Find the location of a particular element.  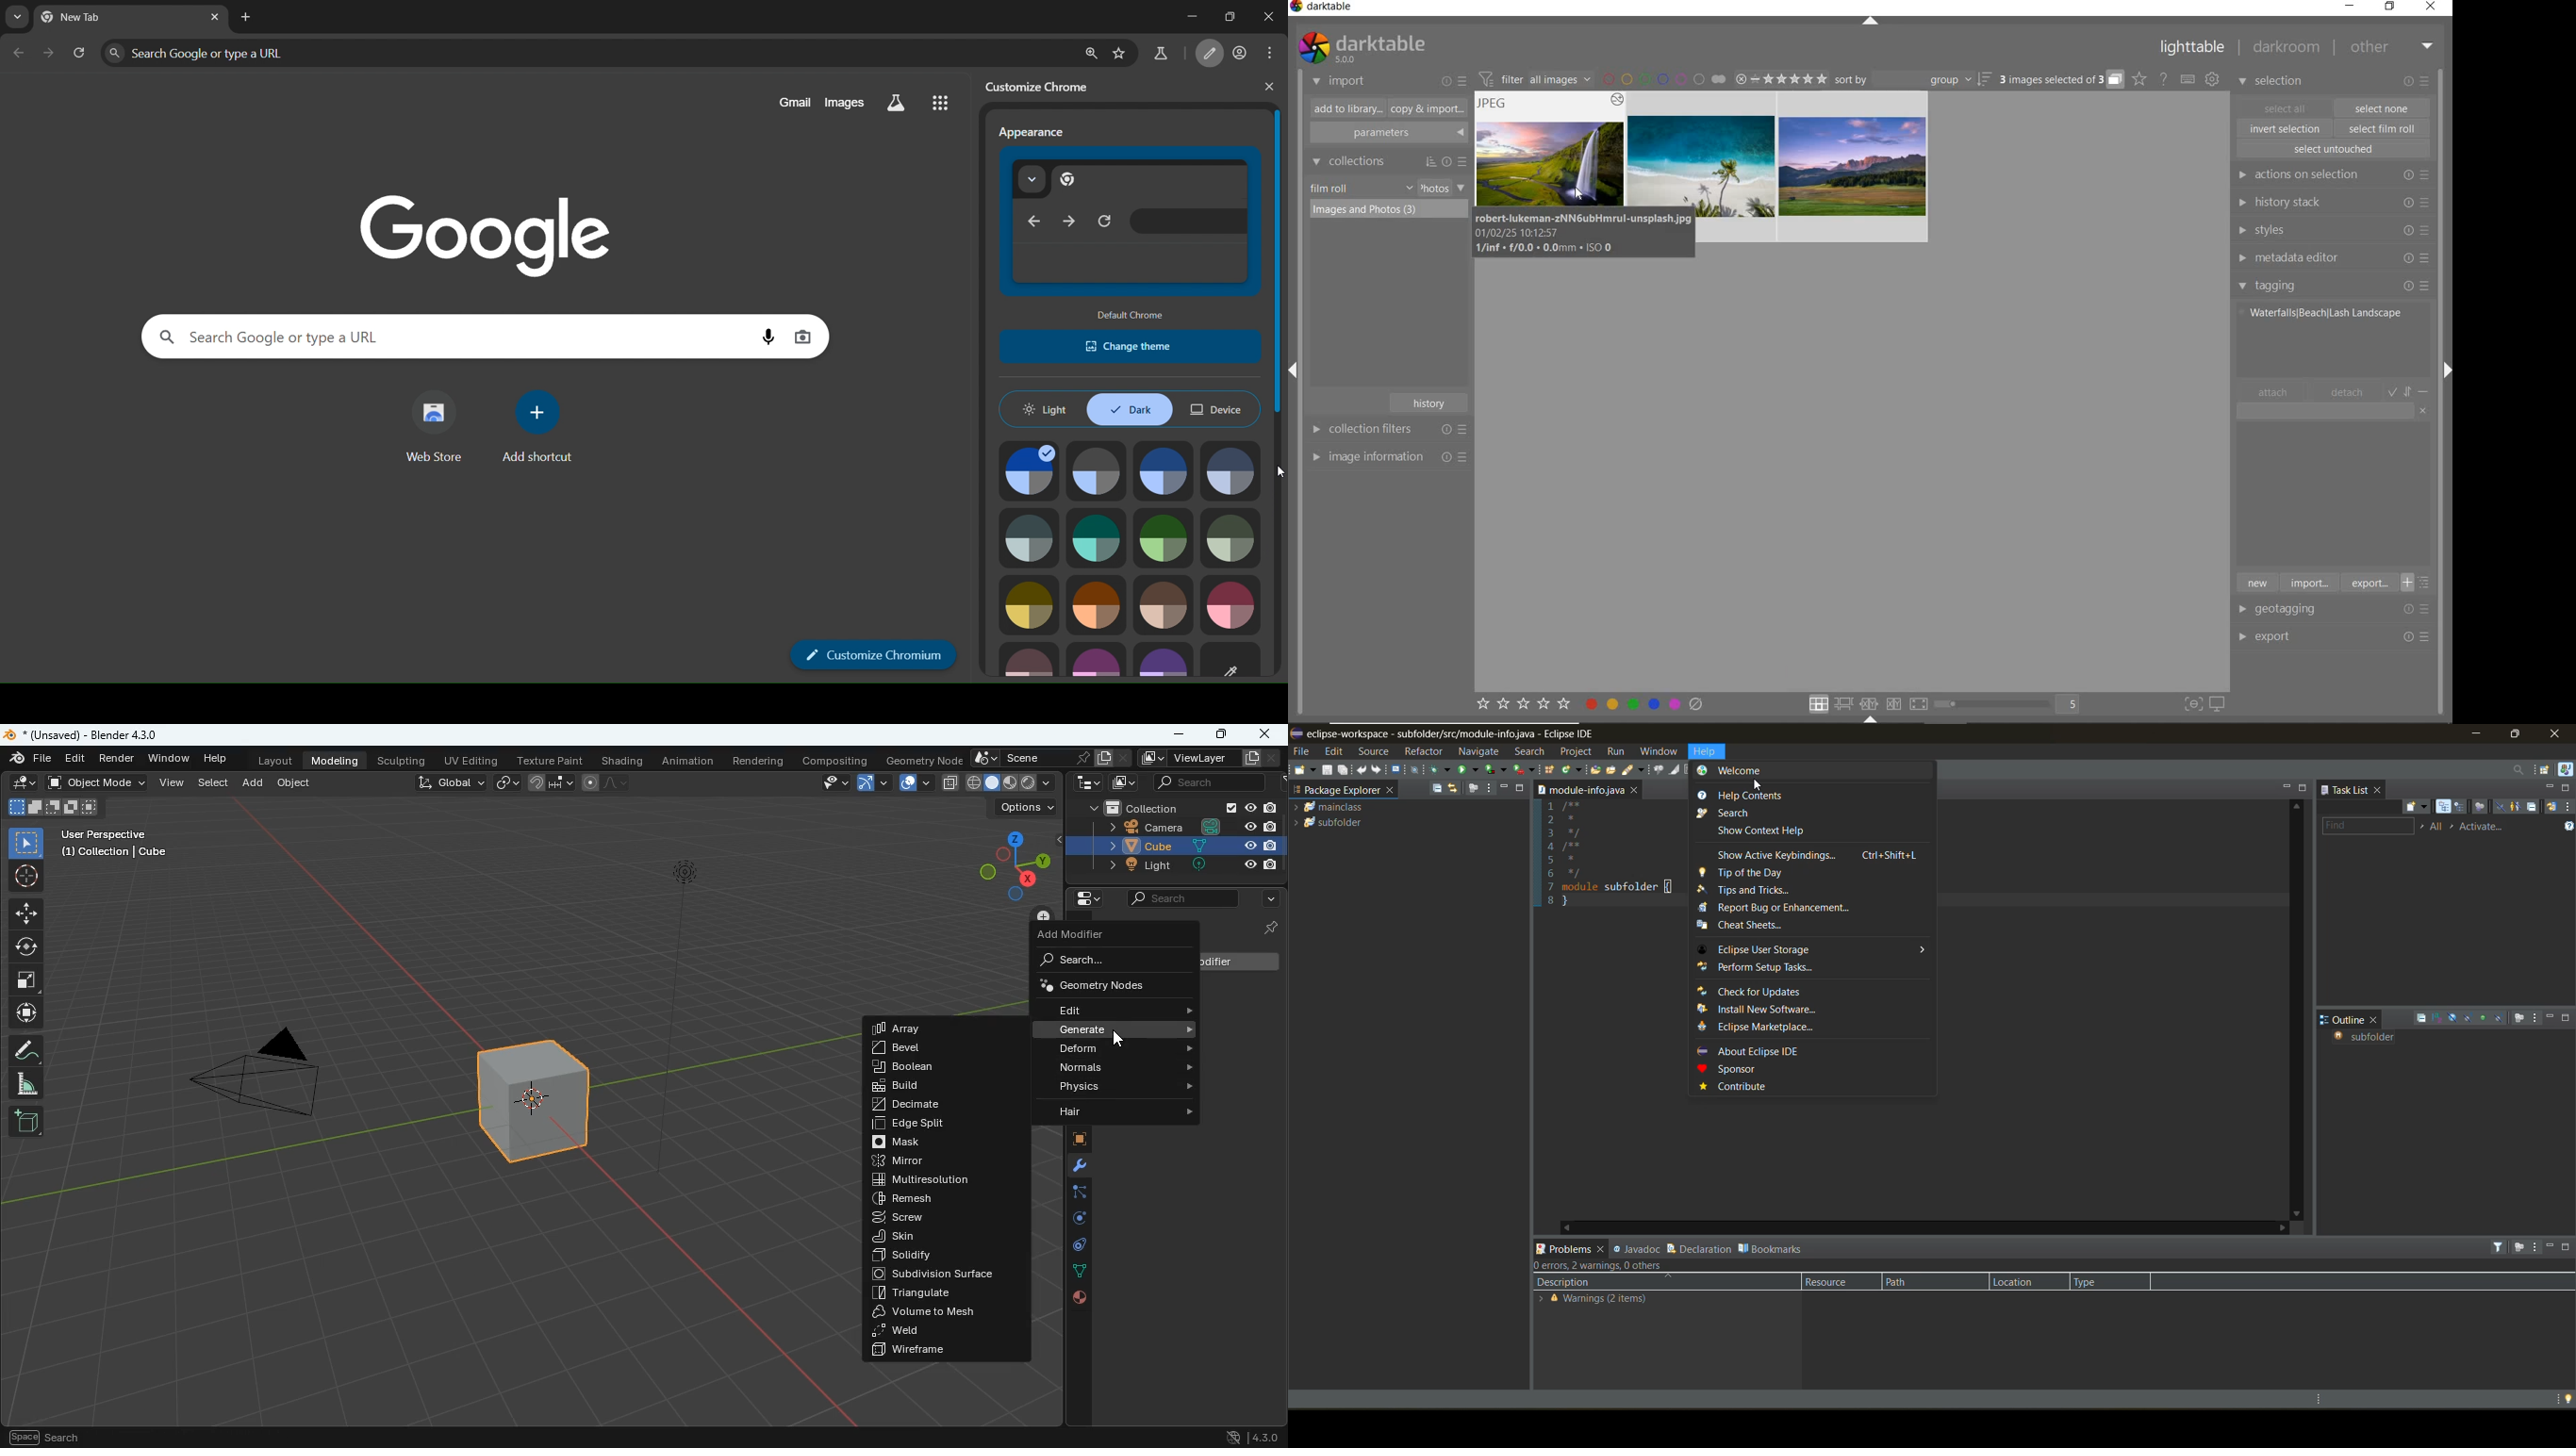

clear entry is located at coordinates (2424, 410).